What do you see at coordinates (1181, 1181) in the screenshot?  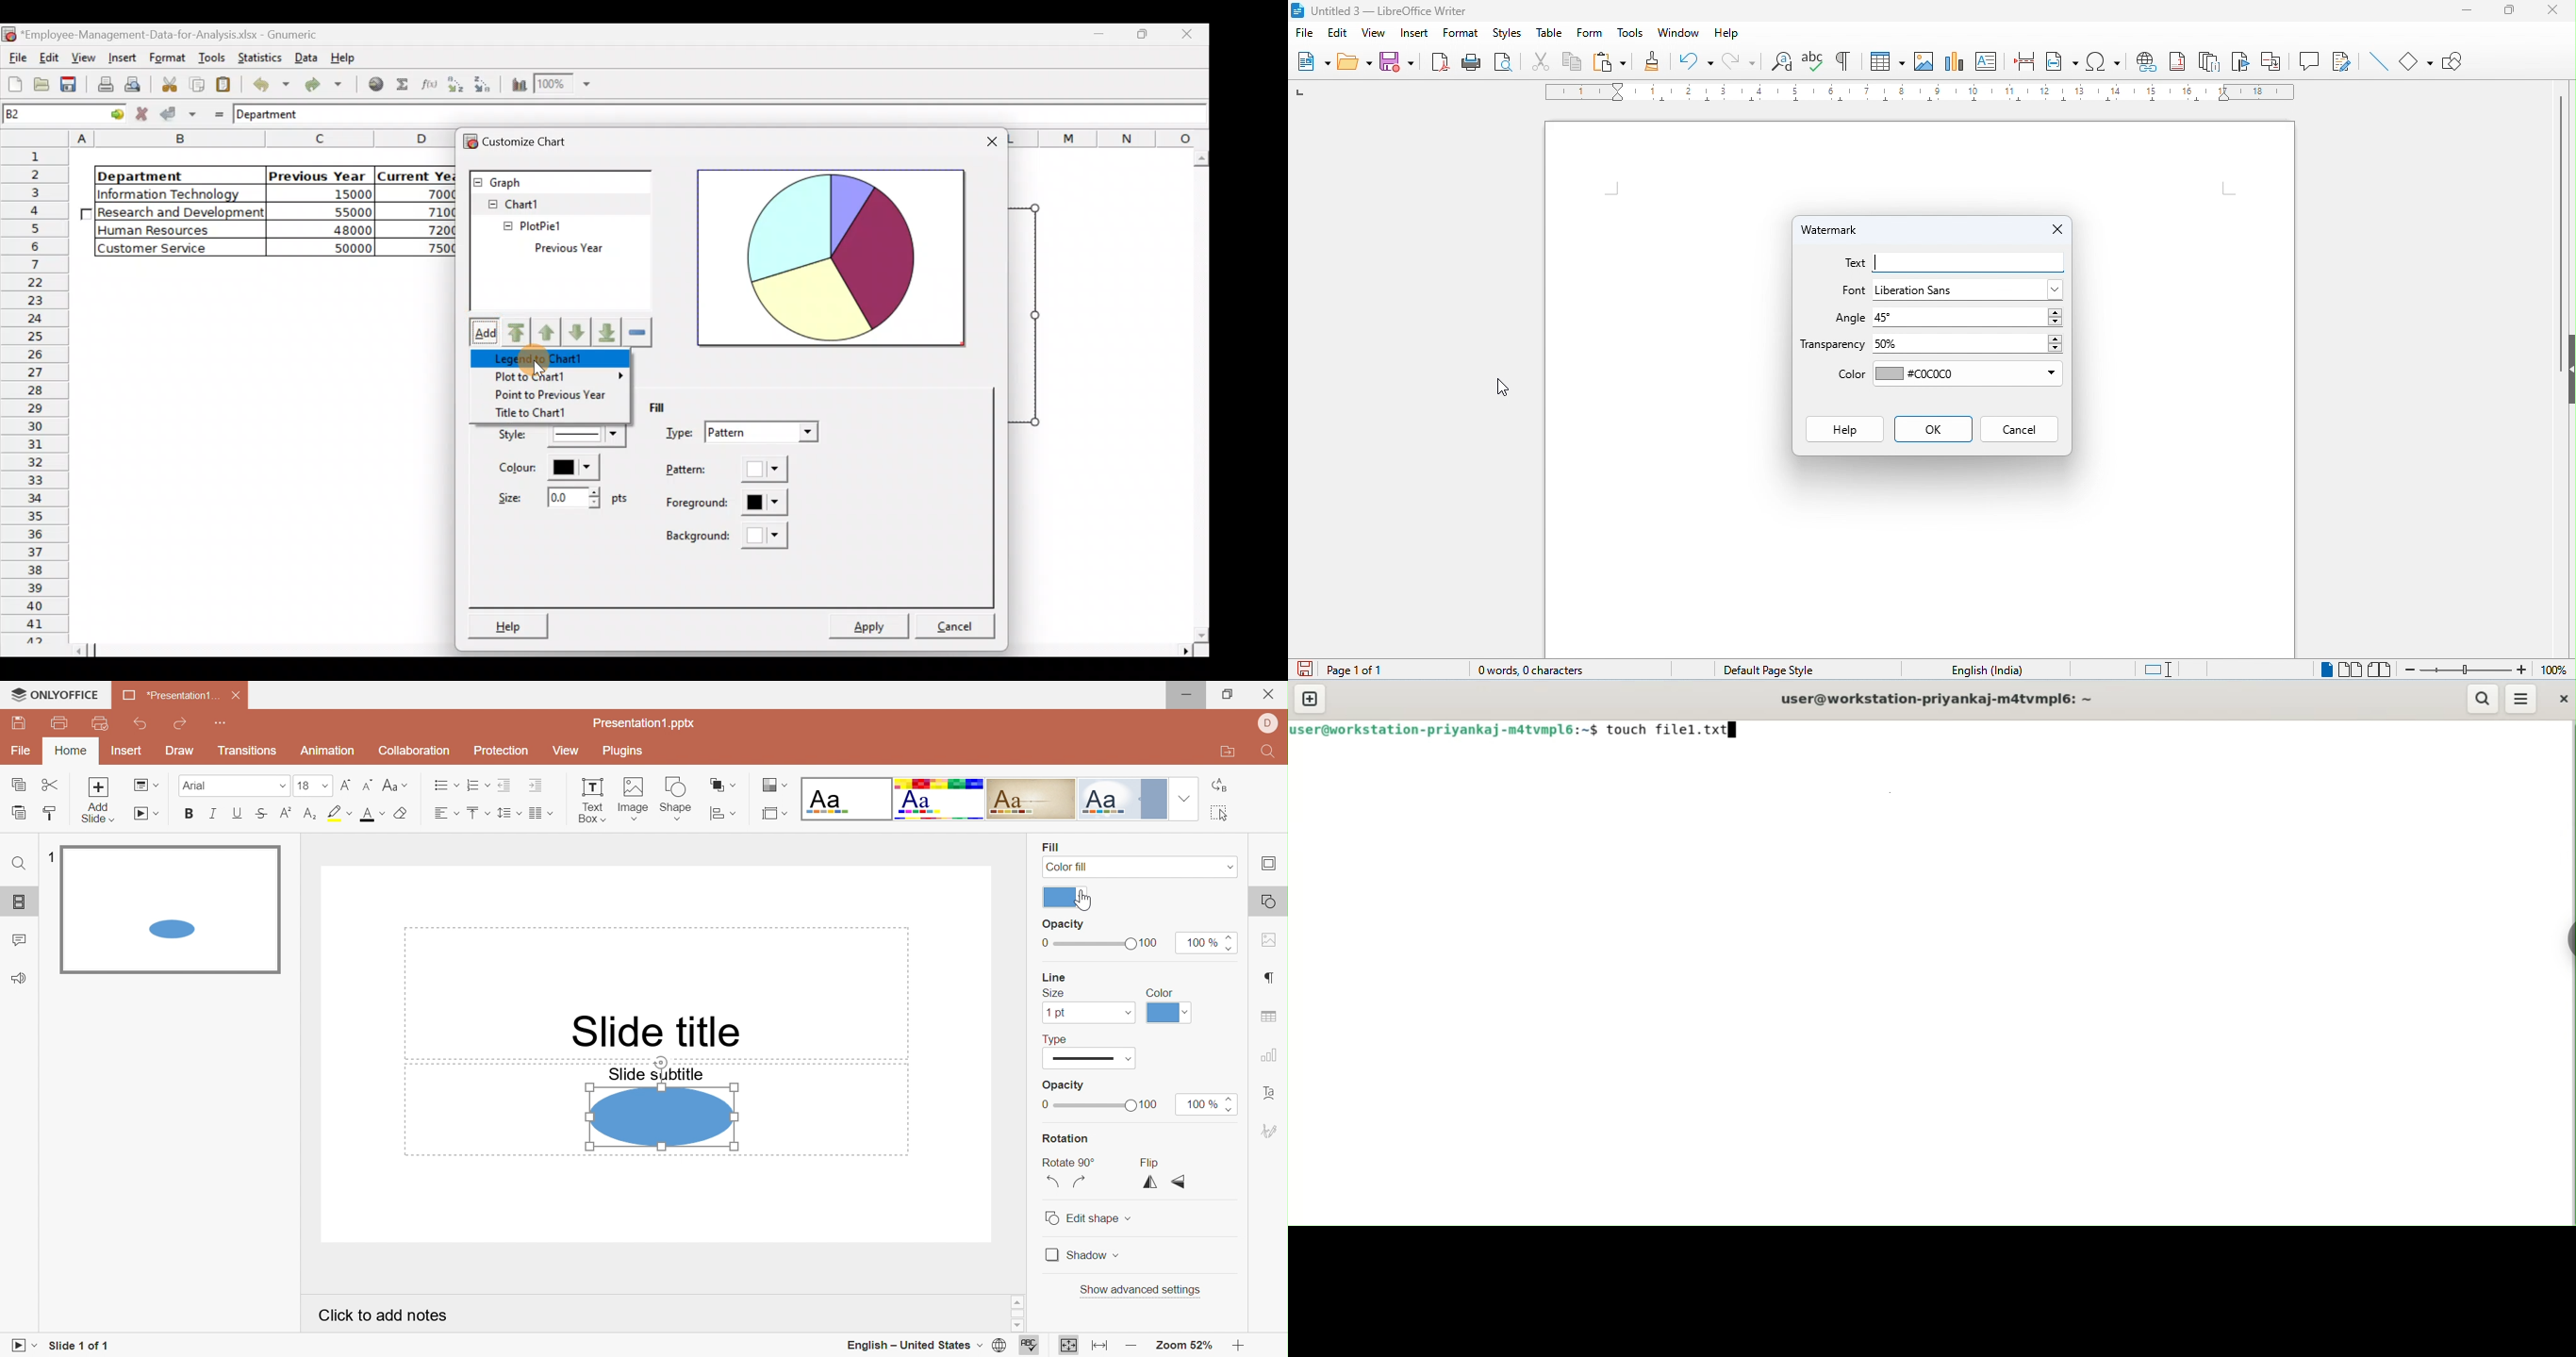 I see `Flip vertically` at bounding box center [1181, 1181].